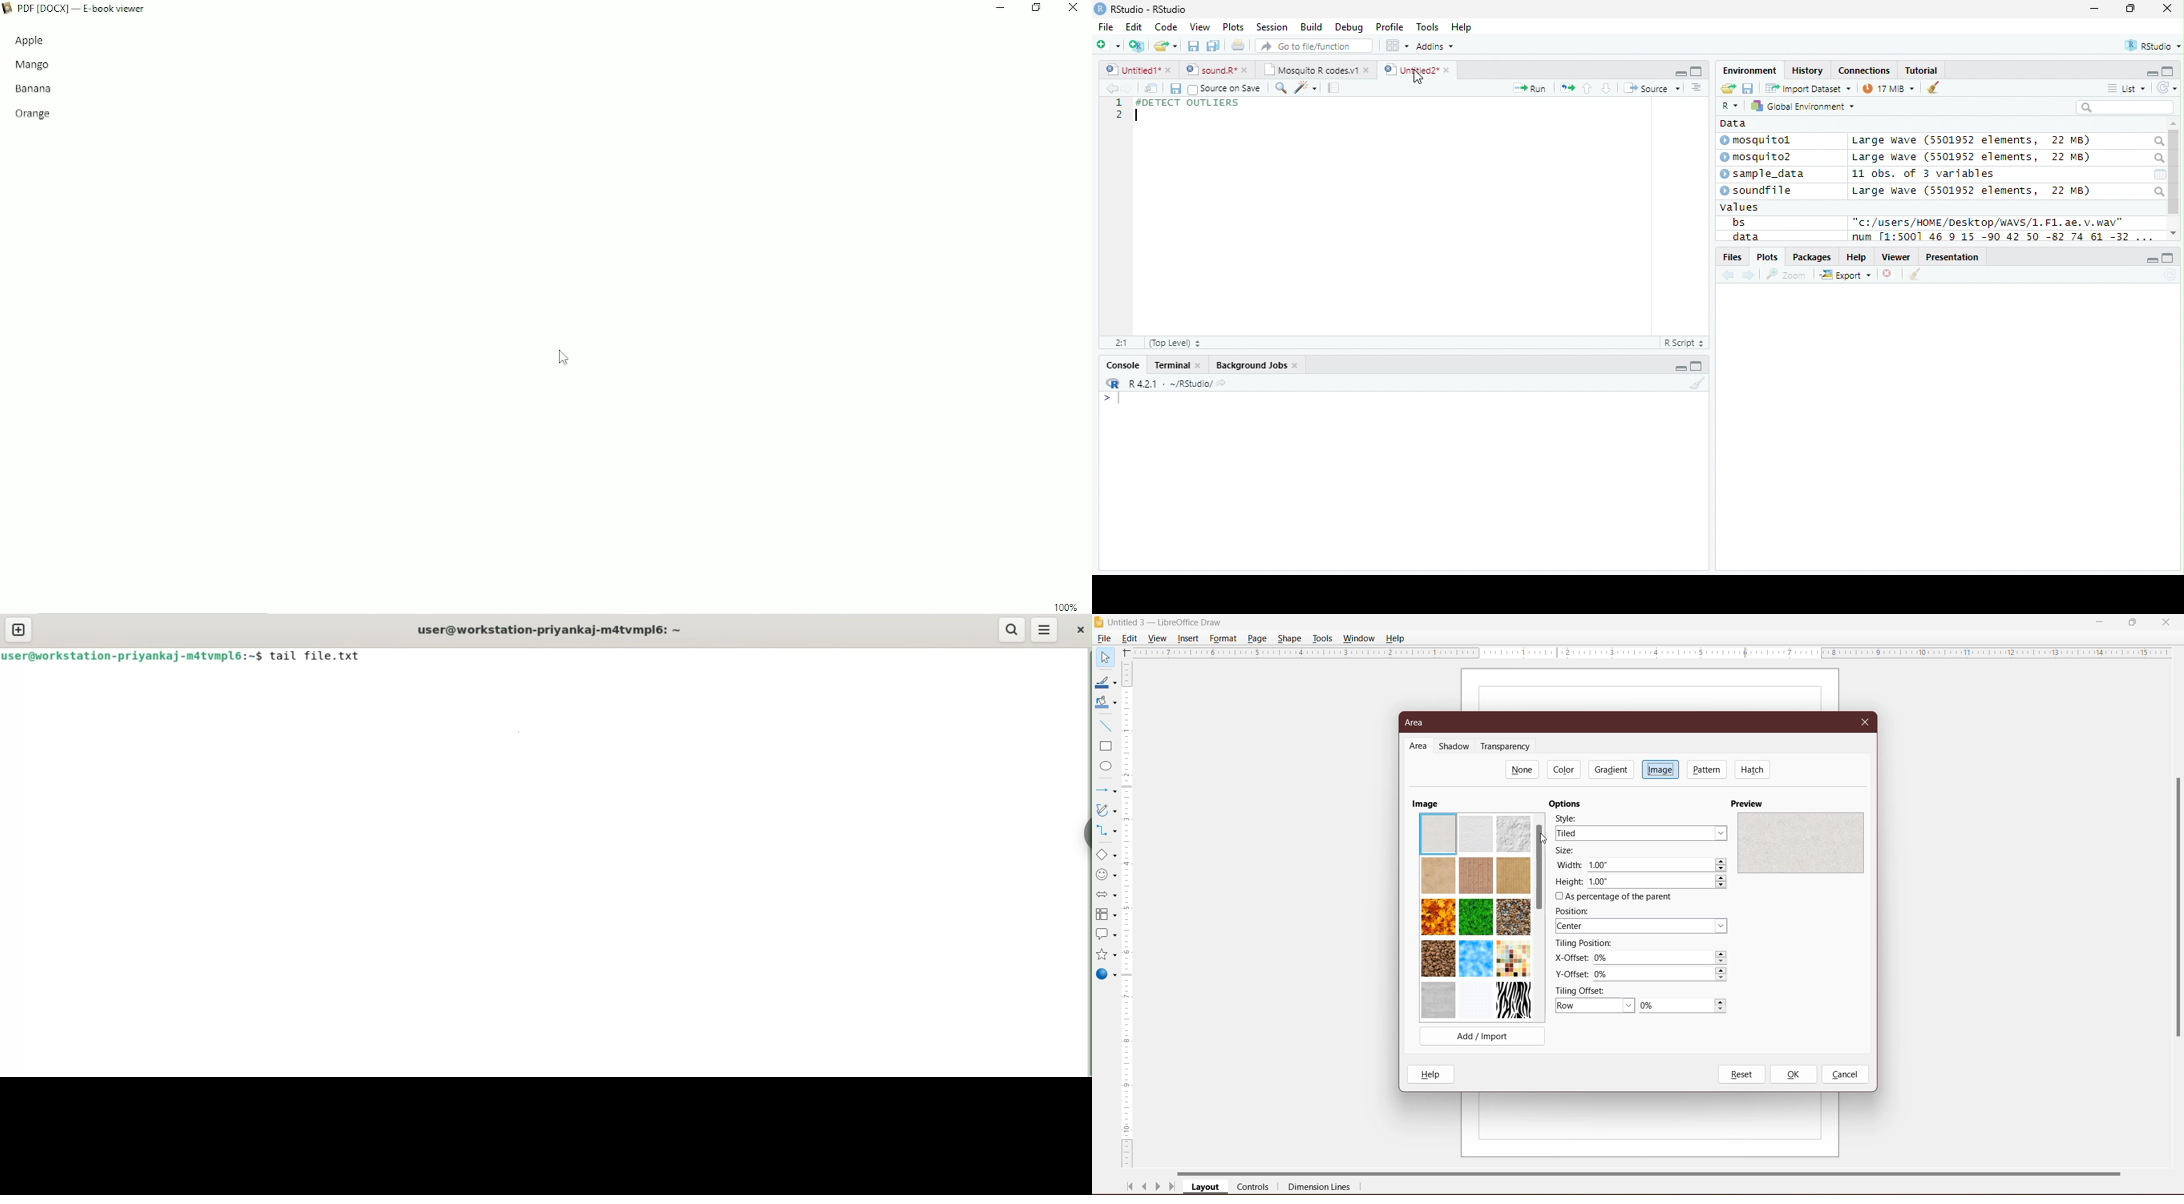  Describe the element at coordinates (2004, 237) in the screenshot. I see `num (1:5001 46 9 15 -90 42 50 -82 74 61 -32 ...` at that location.